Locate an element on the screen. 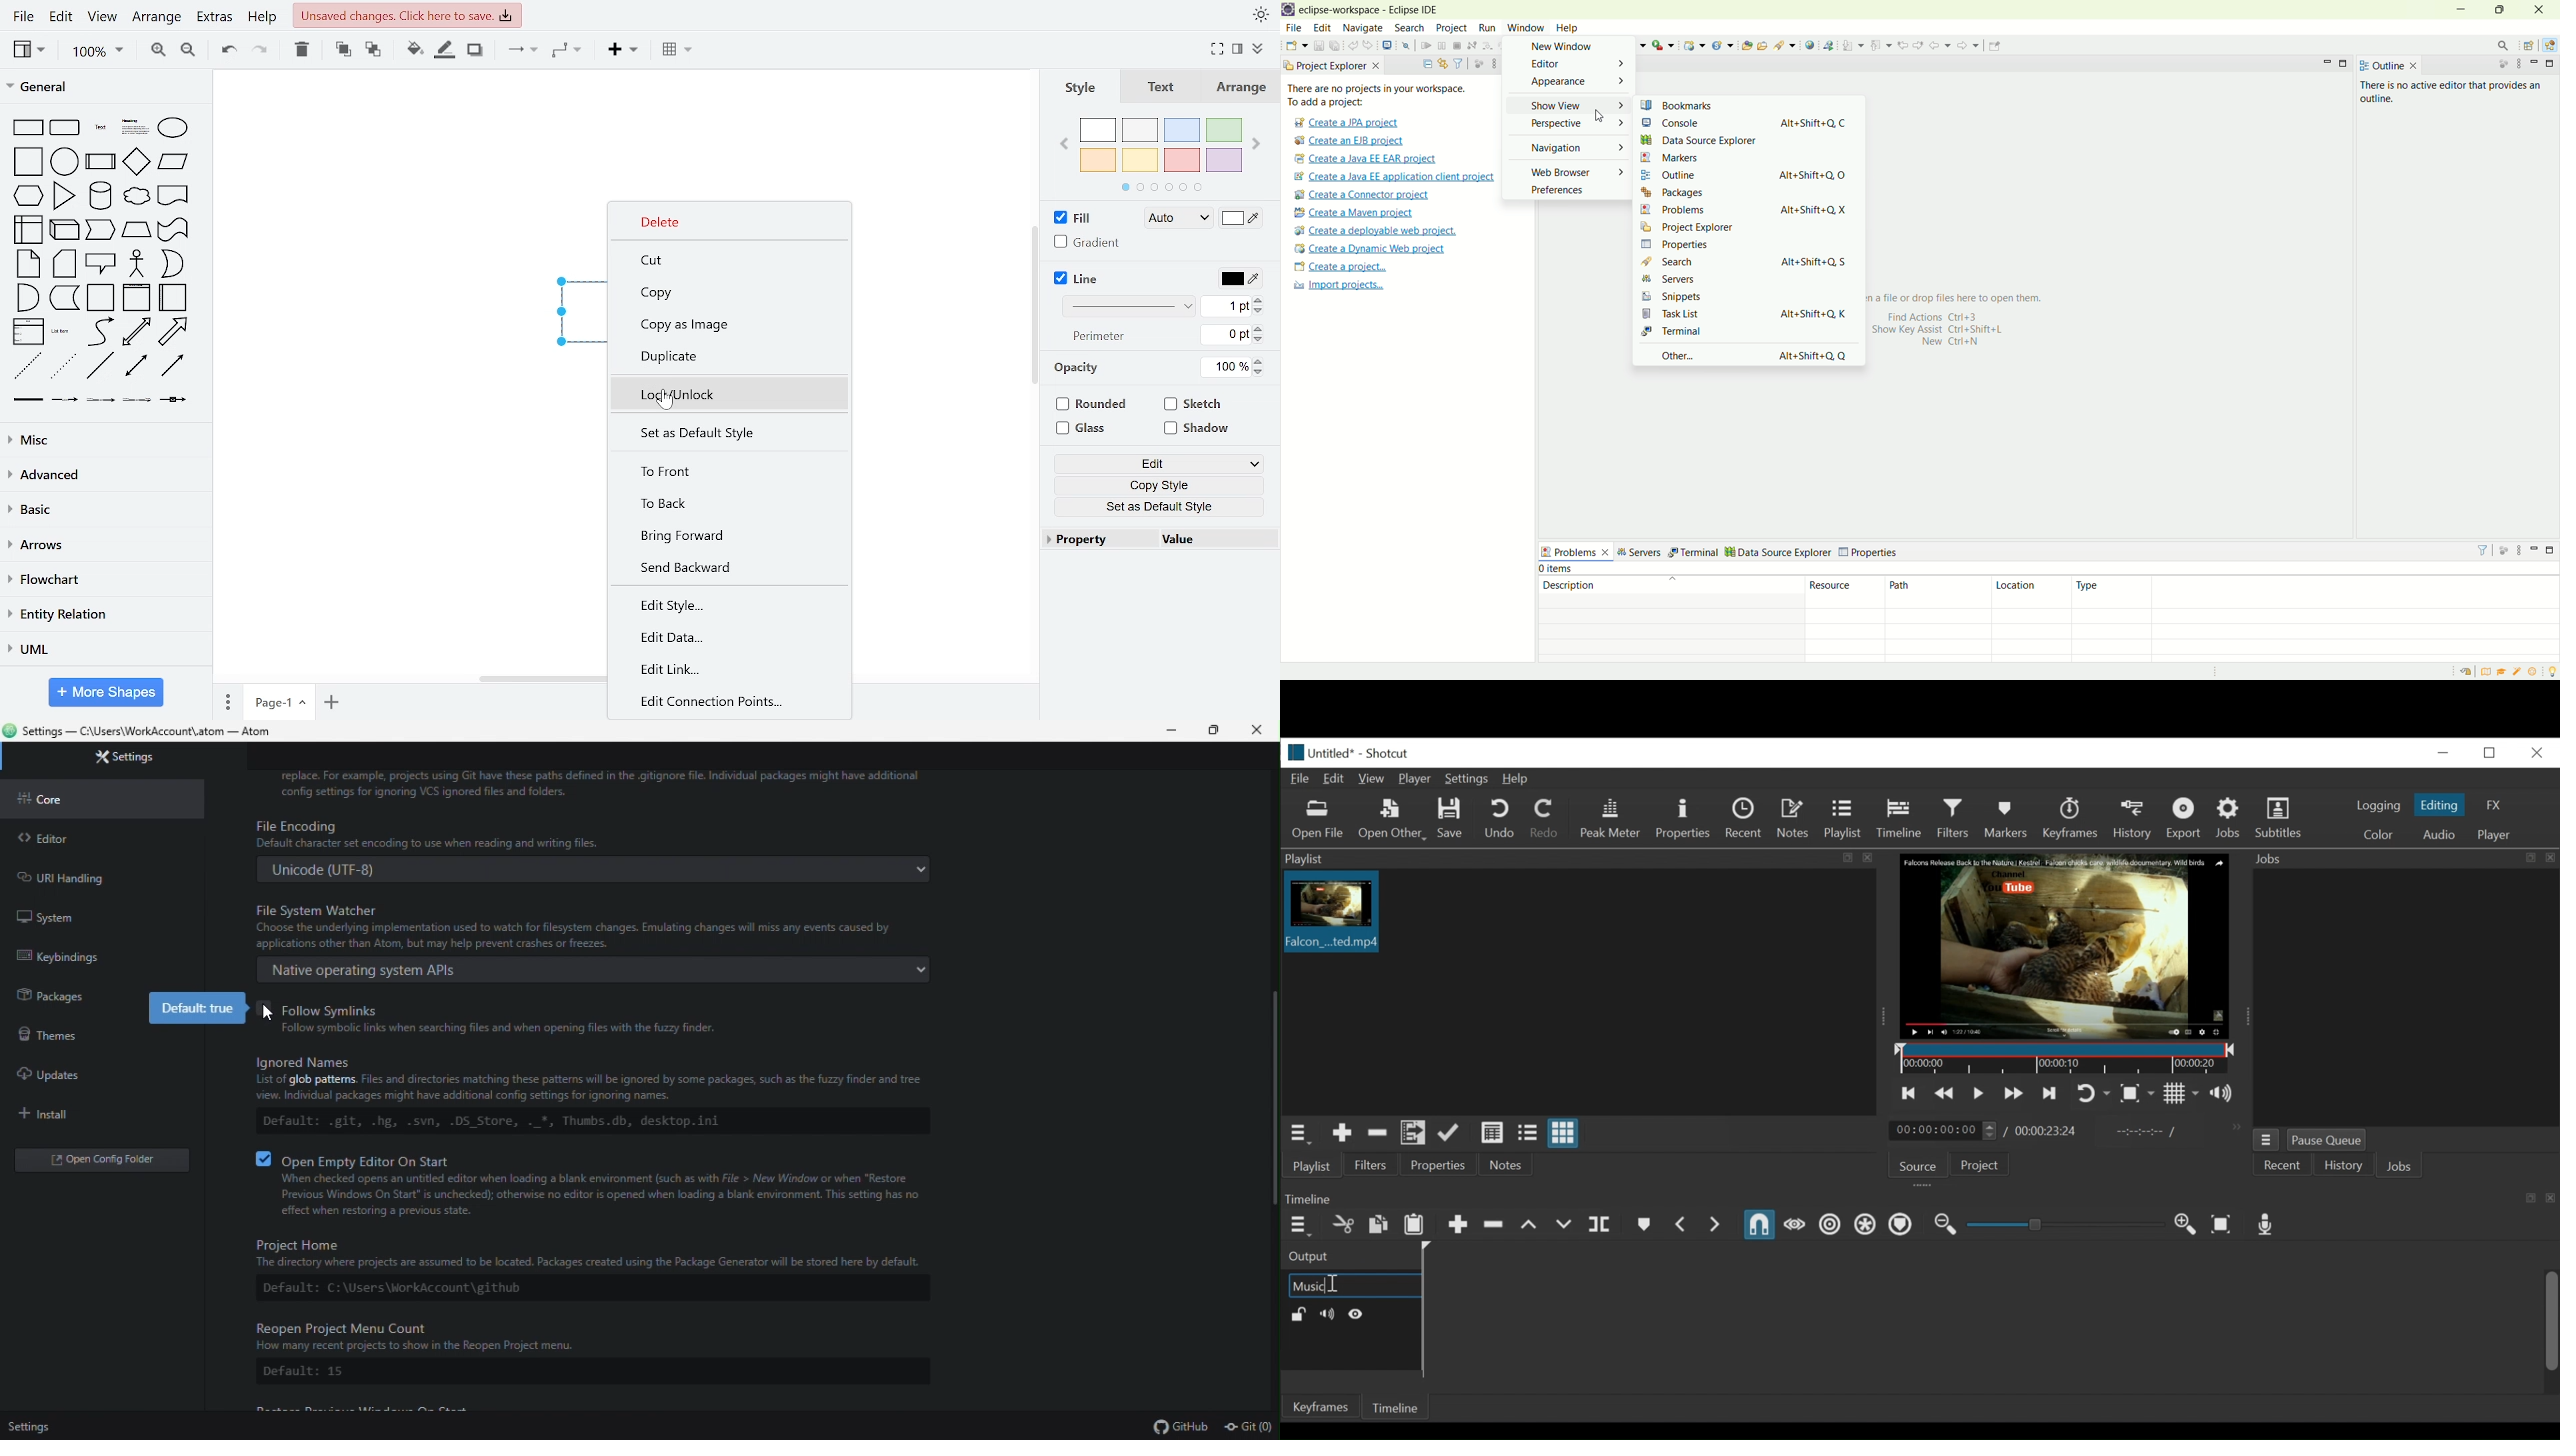 This screenshot has height=1456, width=2576. triangle is located at coordinates (64, 196).